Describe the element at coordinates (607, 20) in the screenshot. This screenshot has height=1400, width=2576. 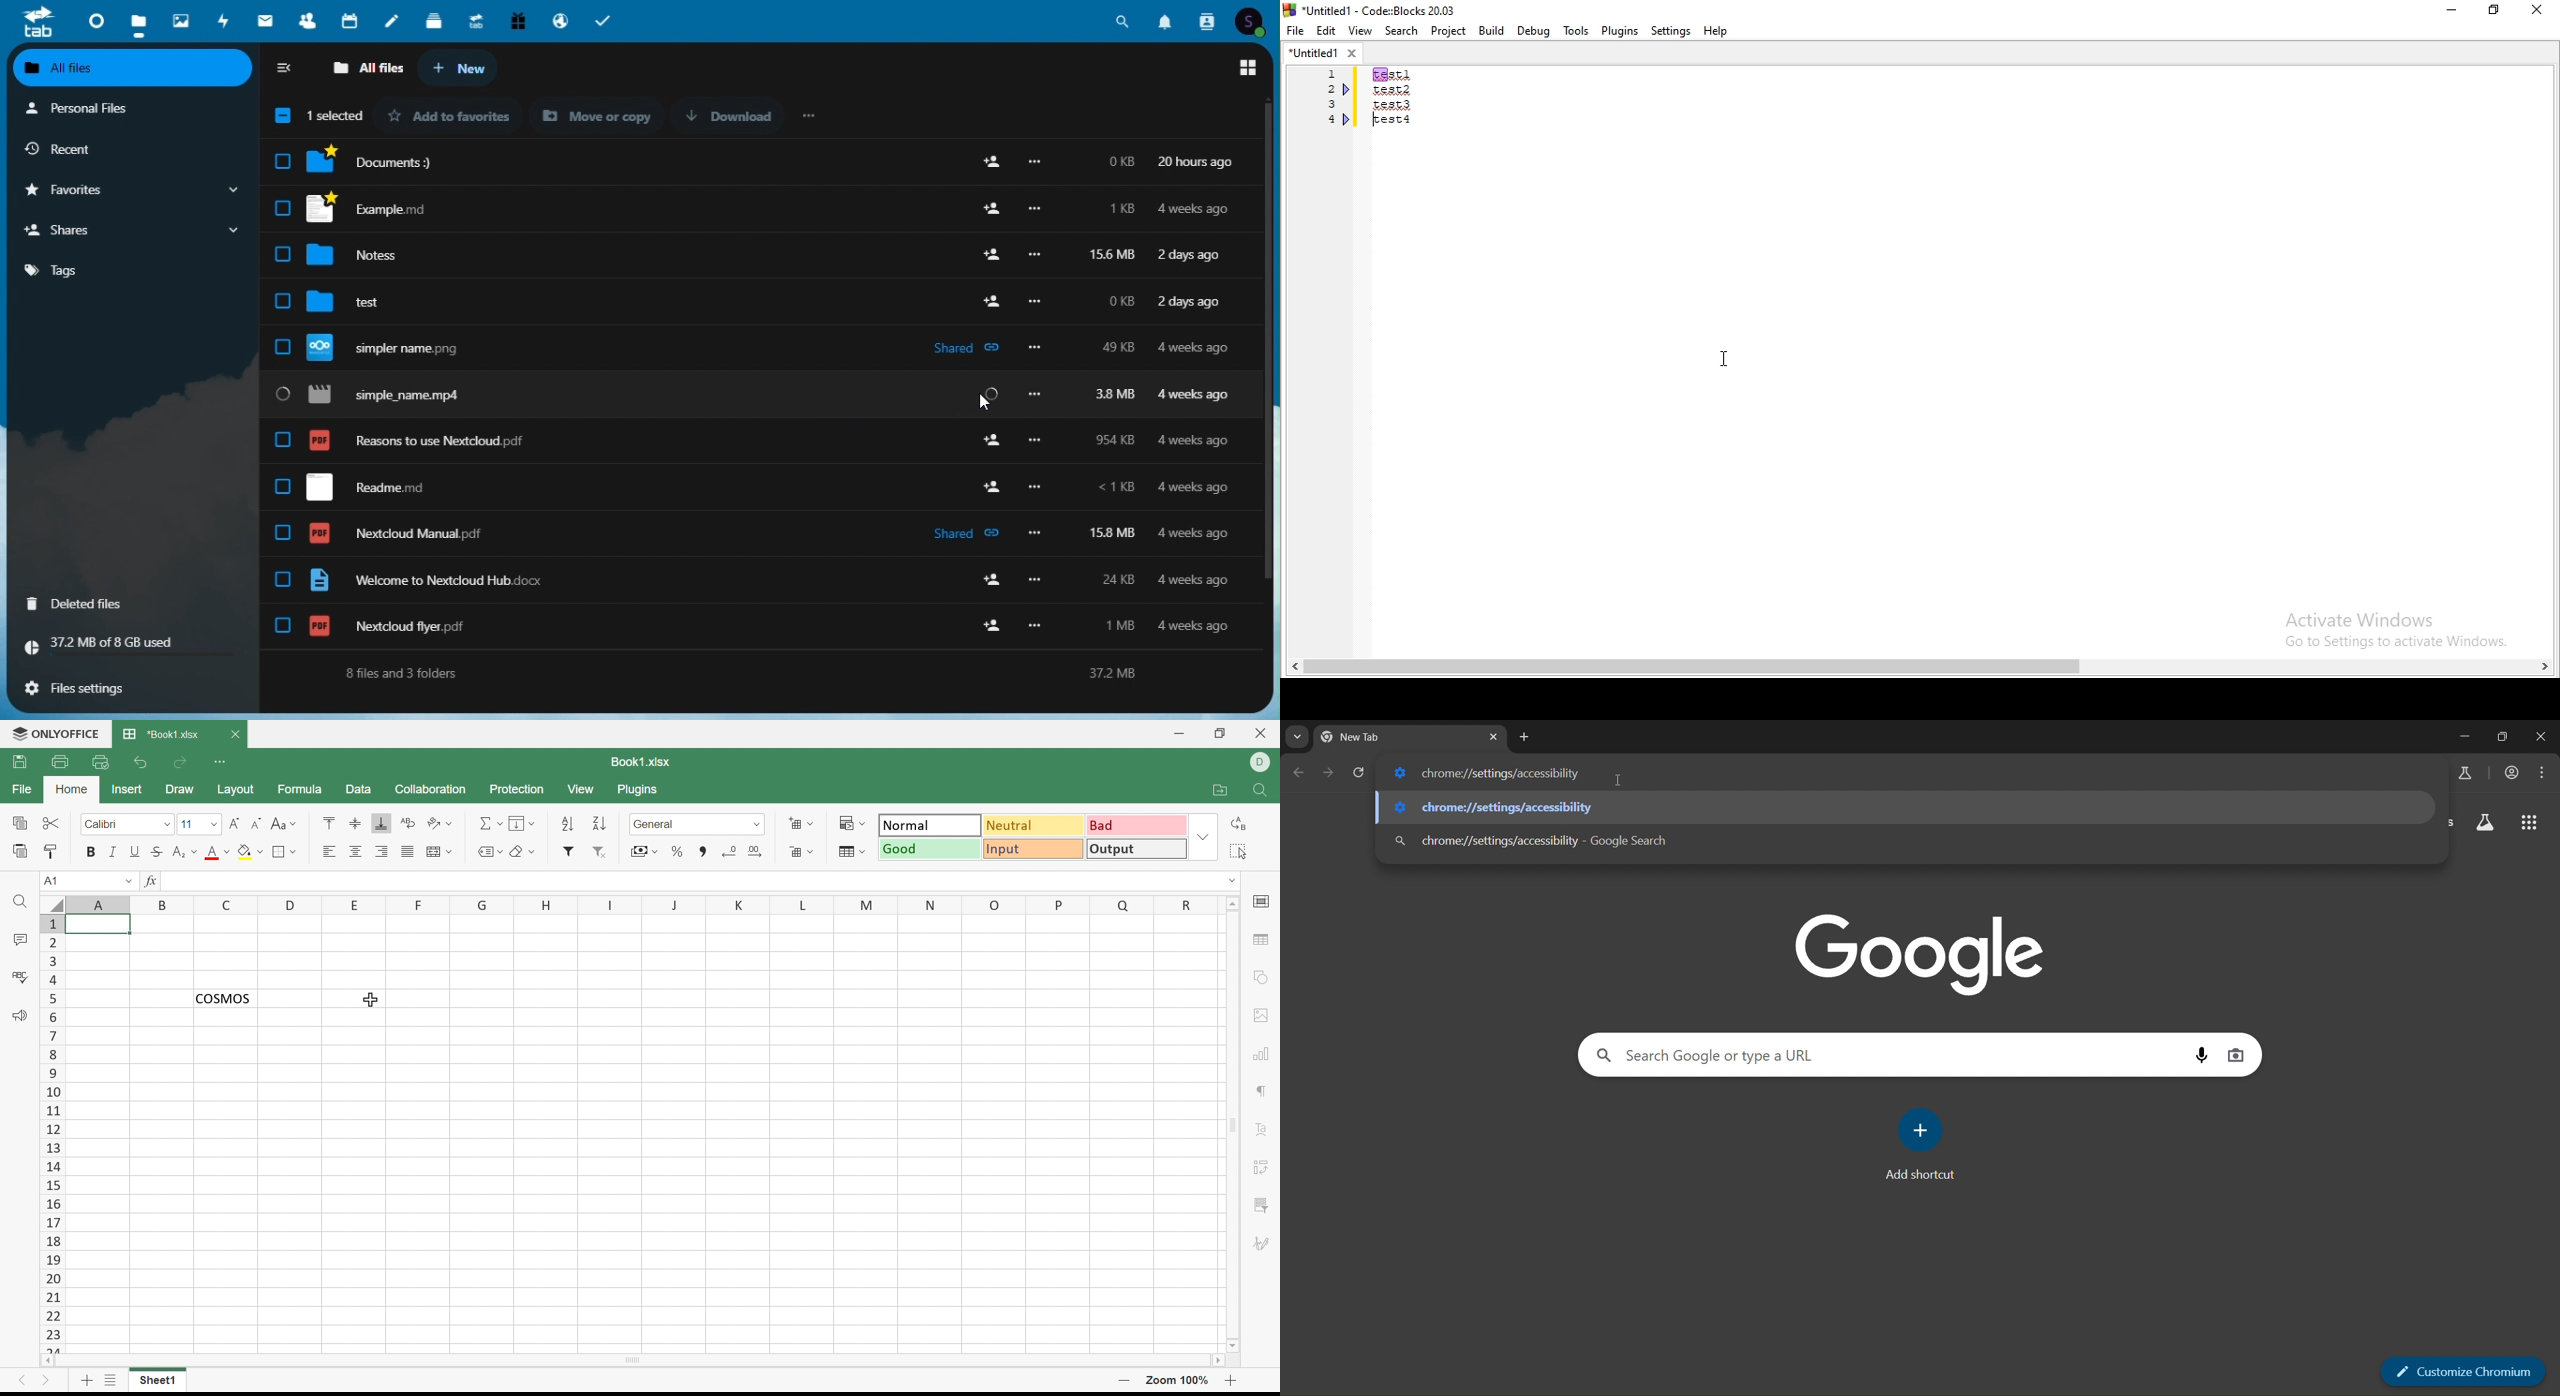
I see `tasks` at that location.